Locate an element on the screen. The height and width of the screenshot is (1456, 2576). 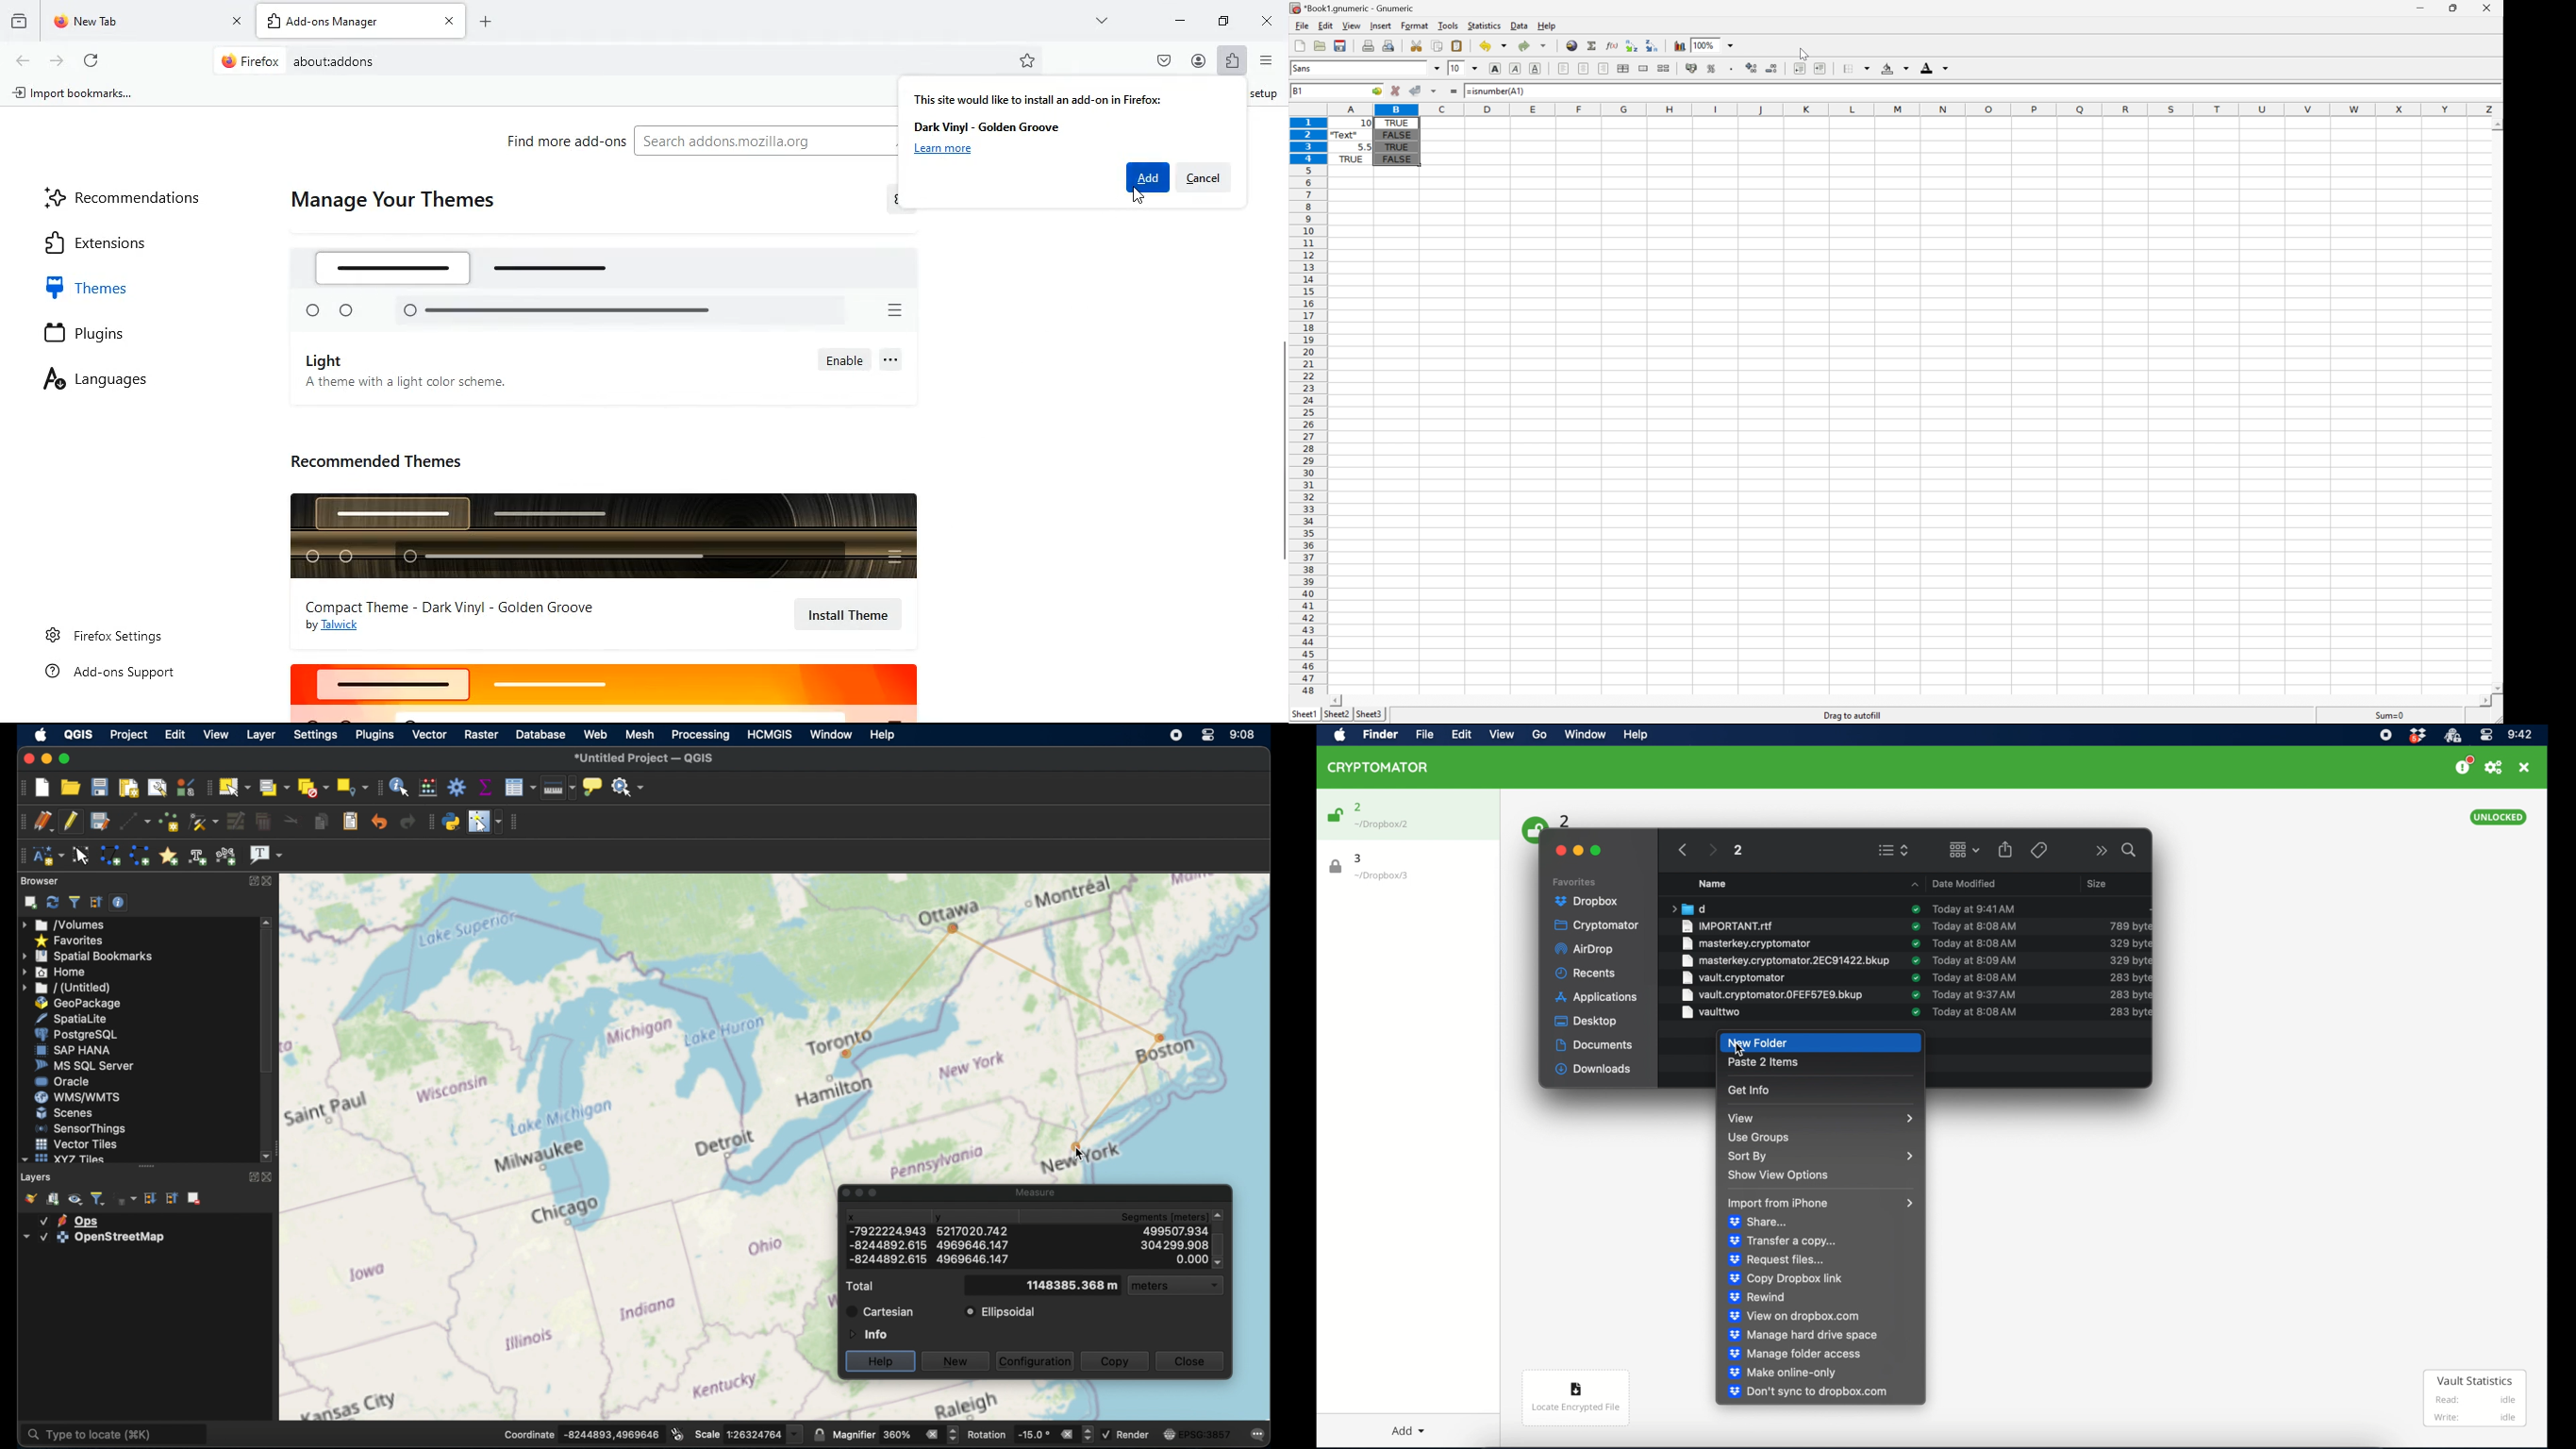
Row Numbers is located at coordinates (1307, 408).